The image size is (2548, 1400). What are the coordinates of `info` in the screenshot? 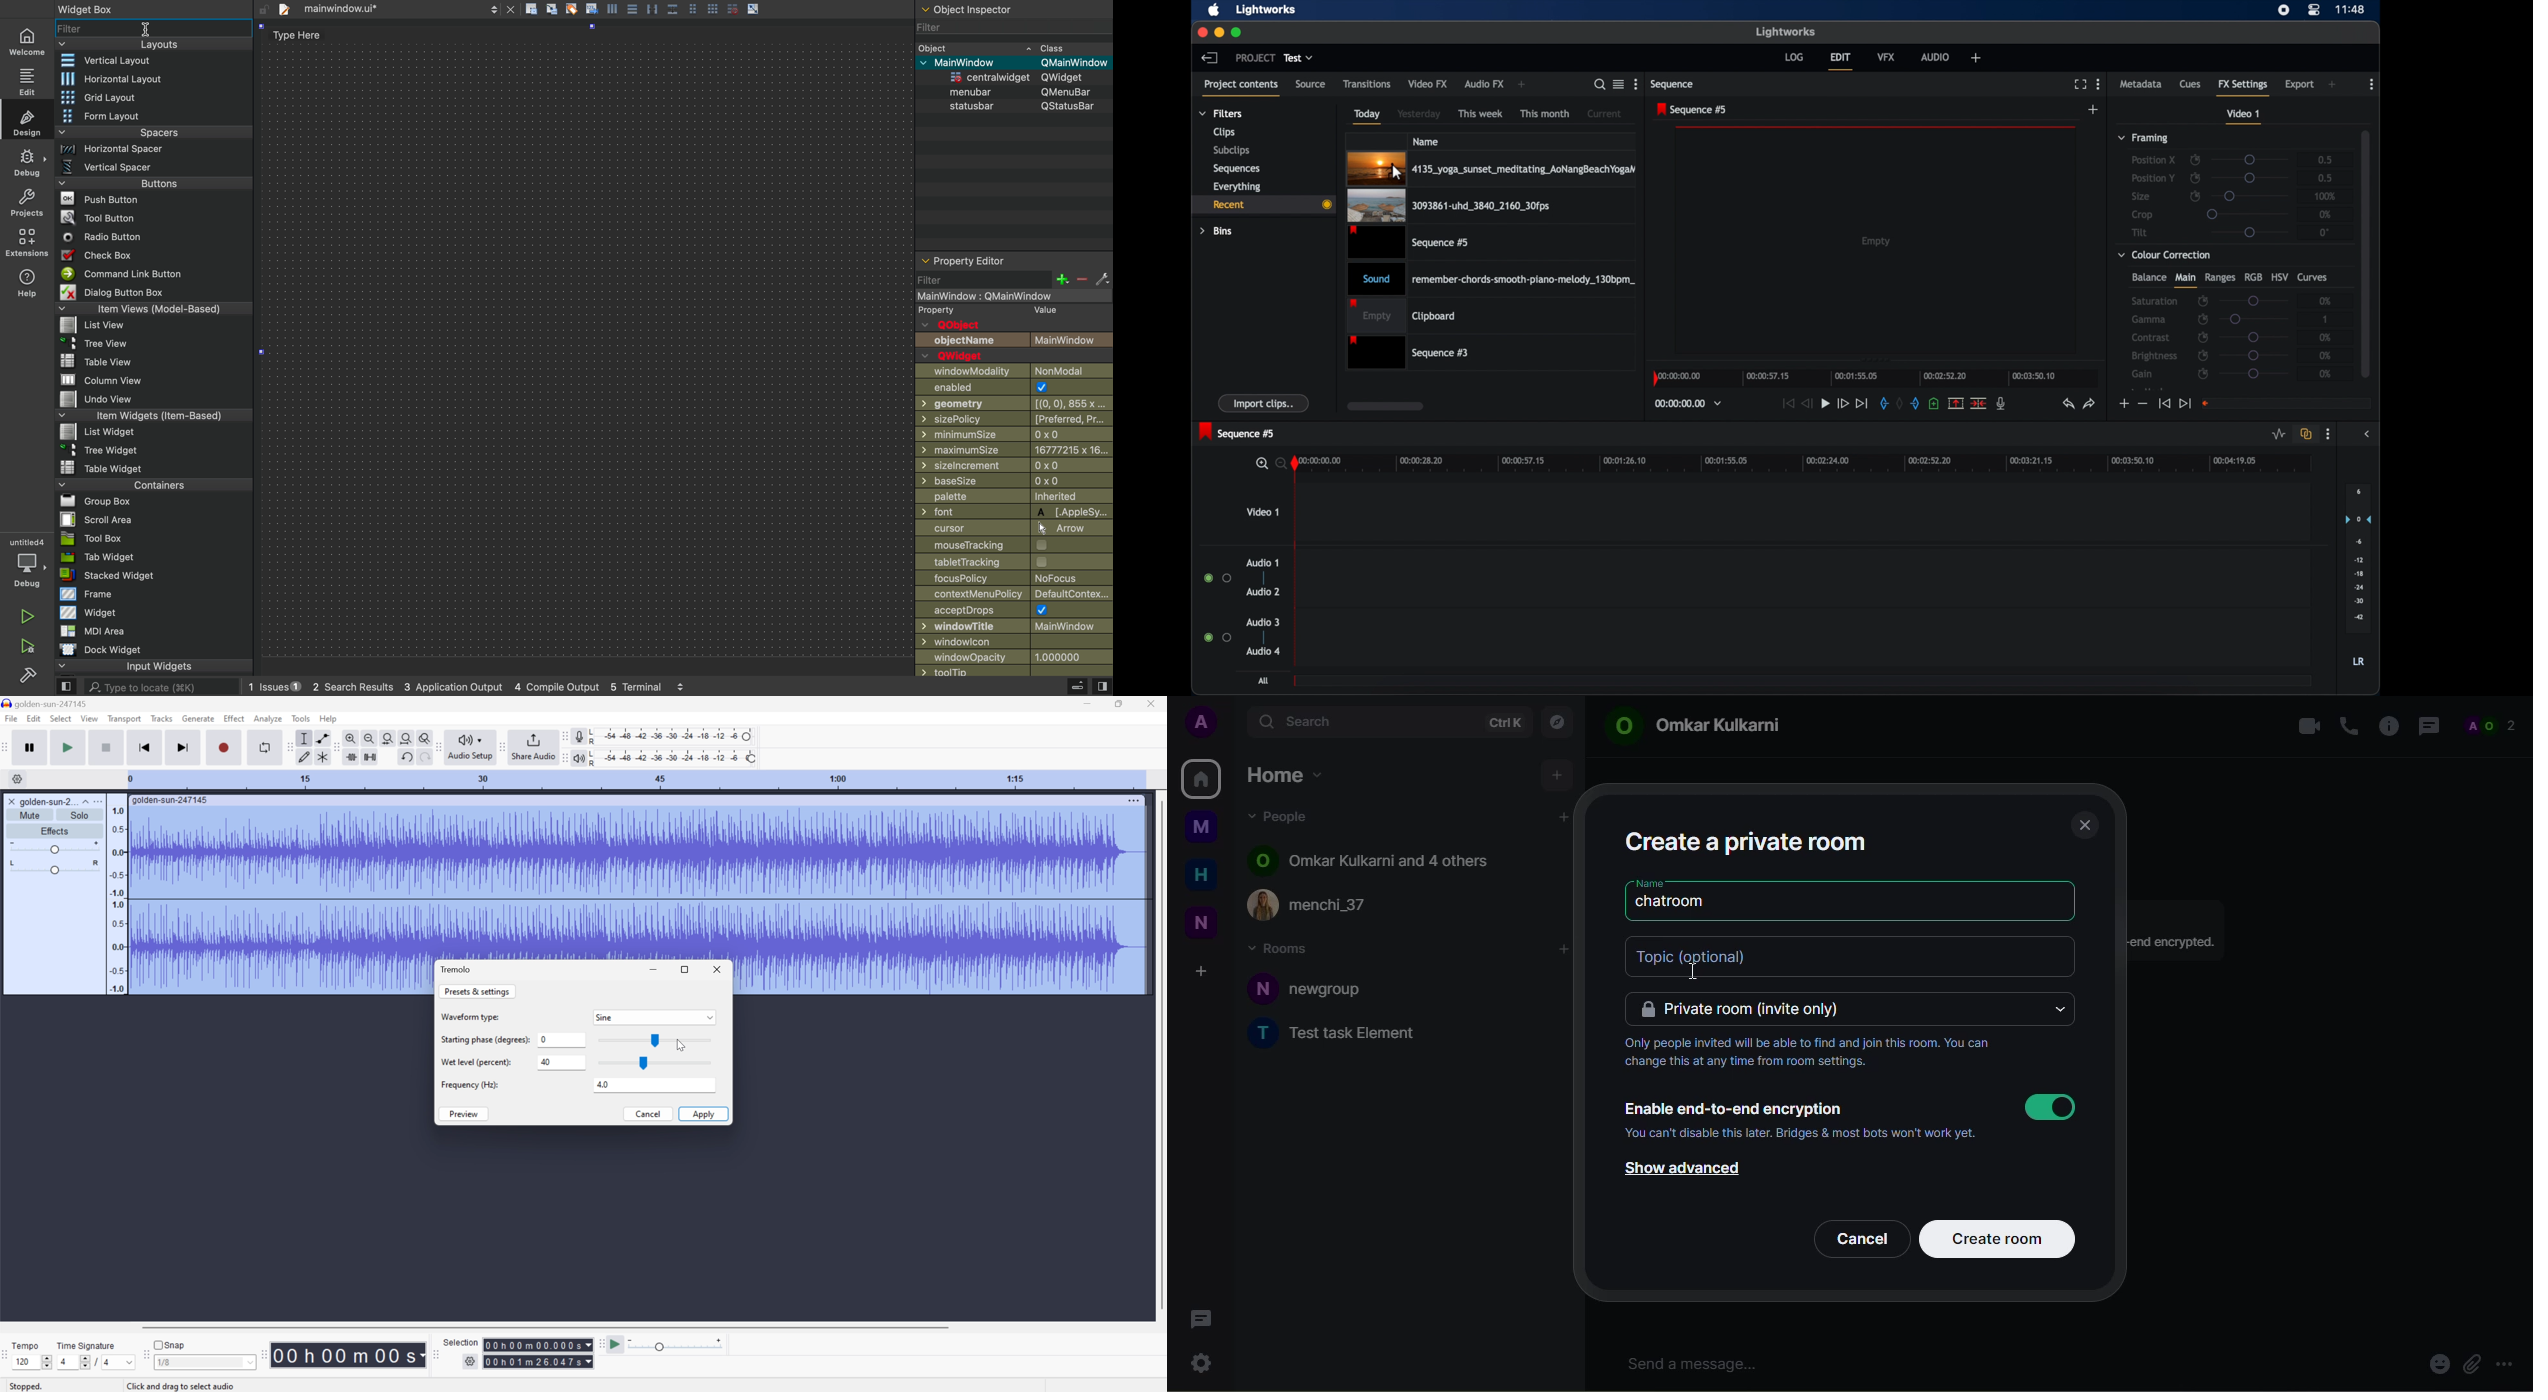 It's located at (2388, 724).